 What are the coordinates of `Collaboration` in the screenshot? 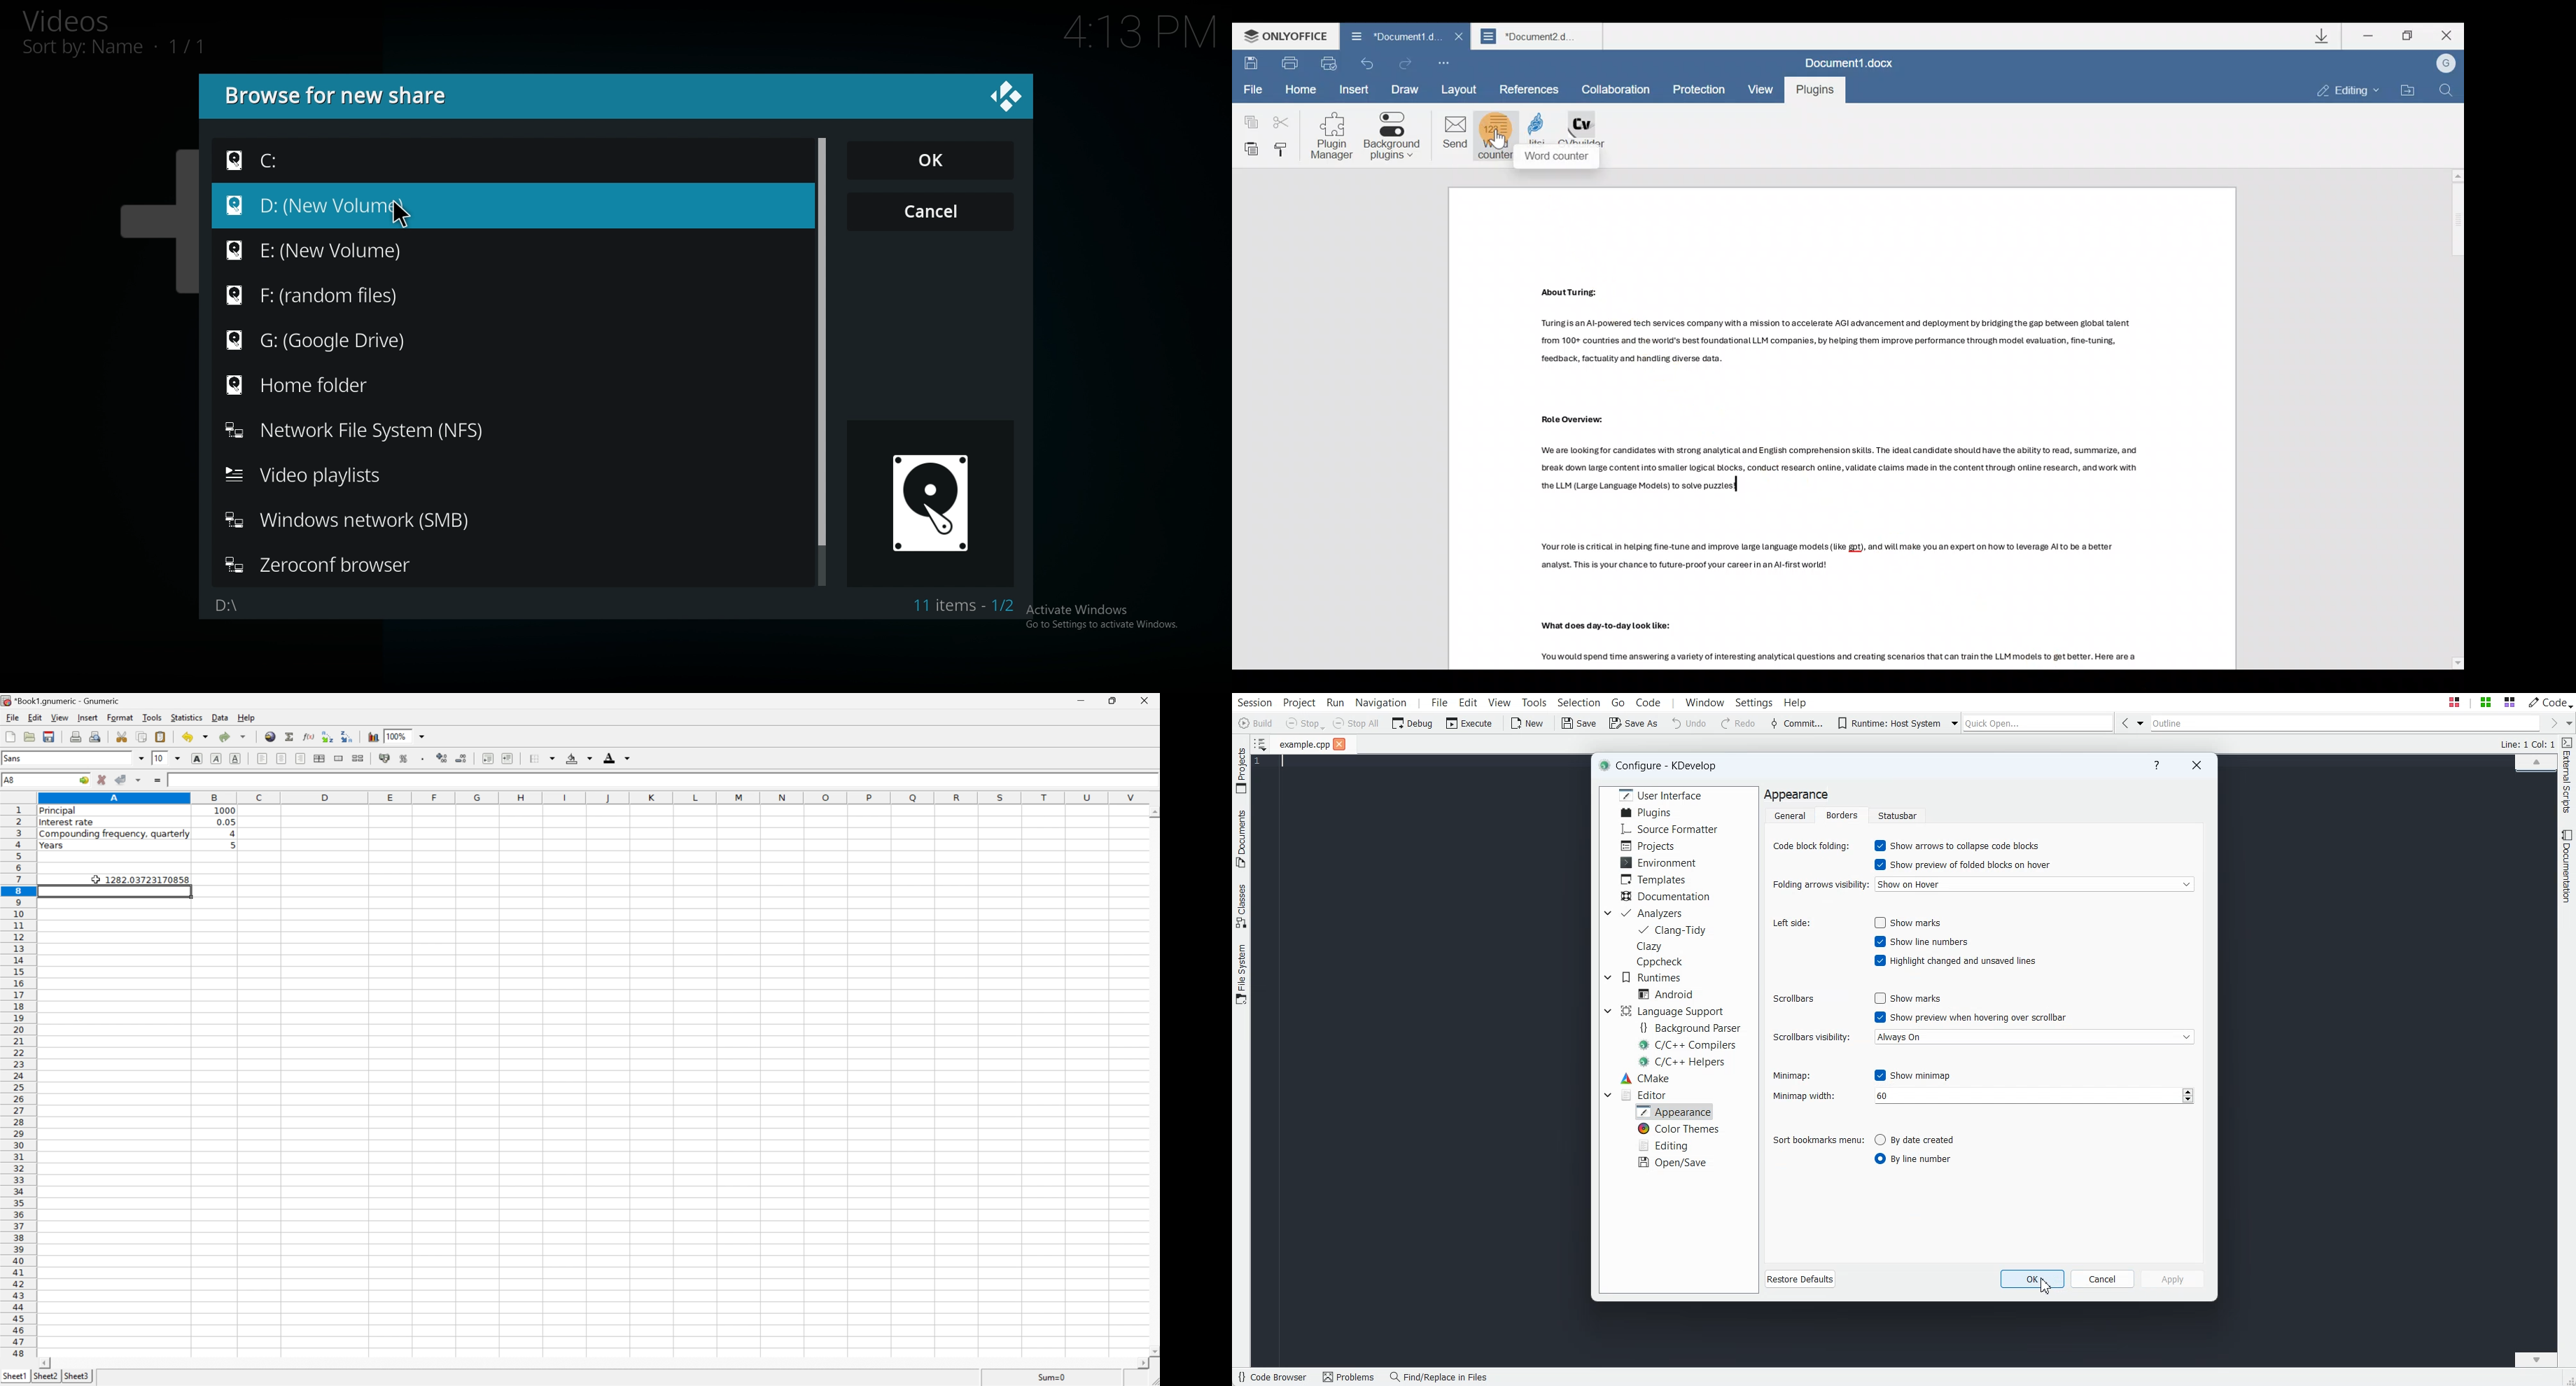 It's located at (1620, 90).